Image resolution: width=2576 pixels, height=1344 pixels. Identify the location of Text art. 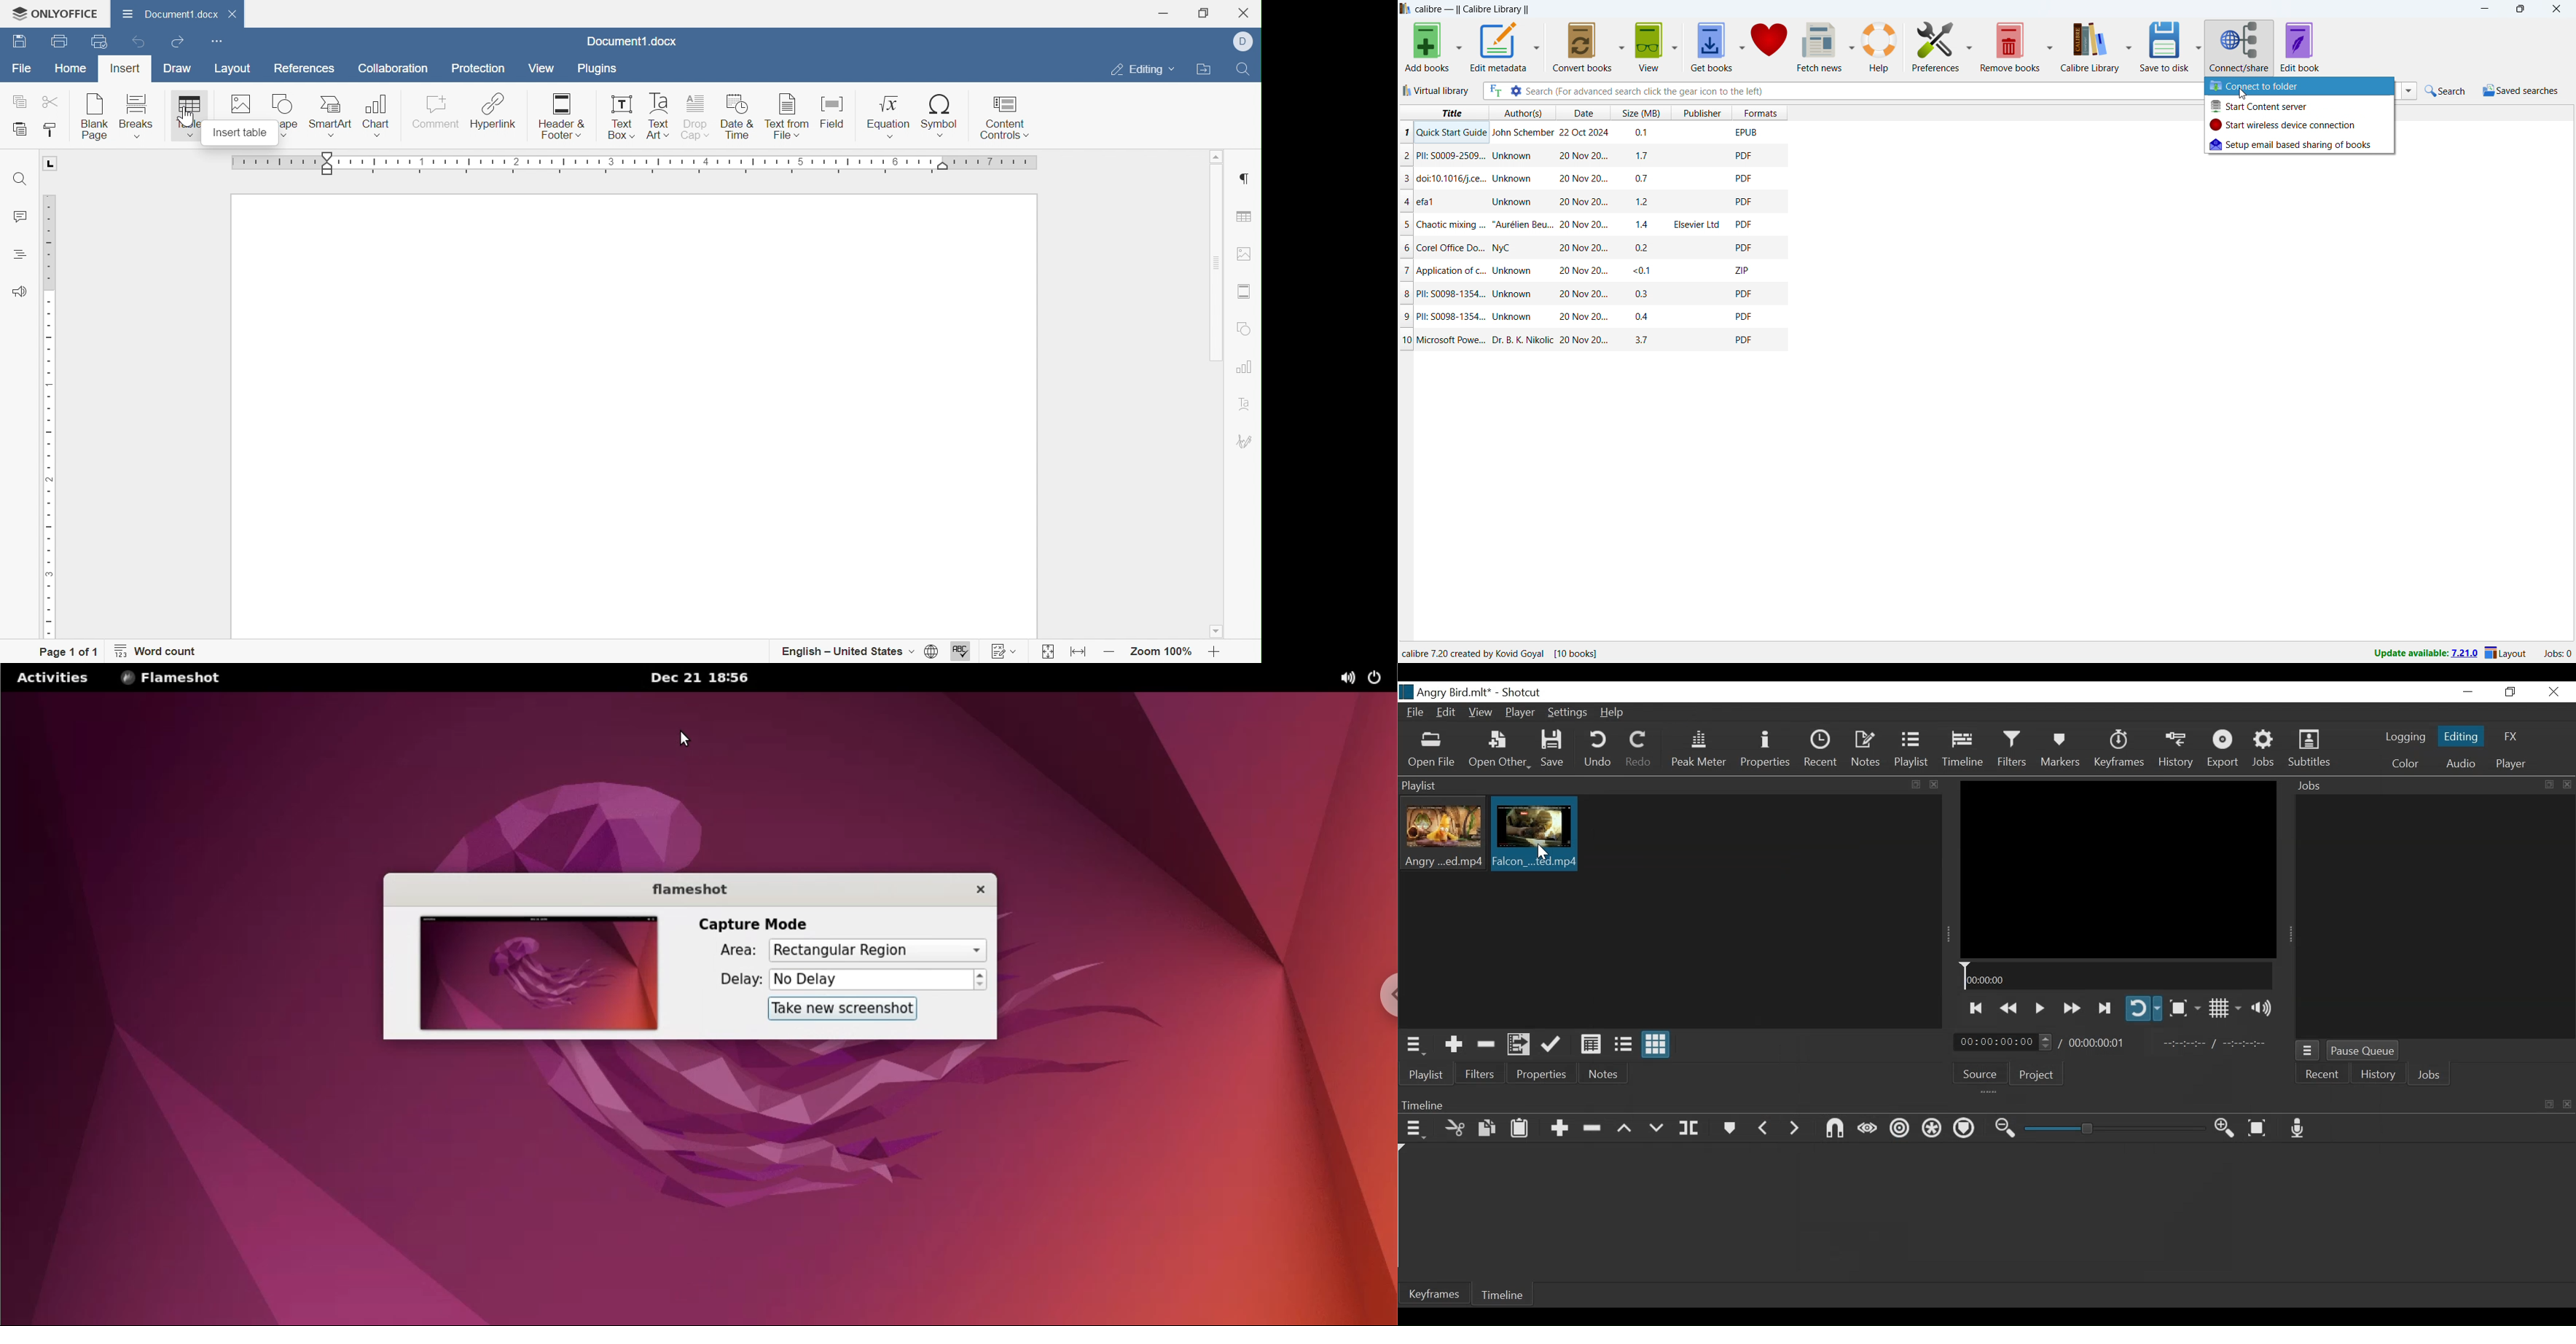
(661, 116).